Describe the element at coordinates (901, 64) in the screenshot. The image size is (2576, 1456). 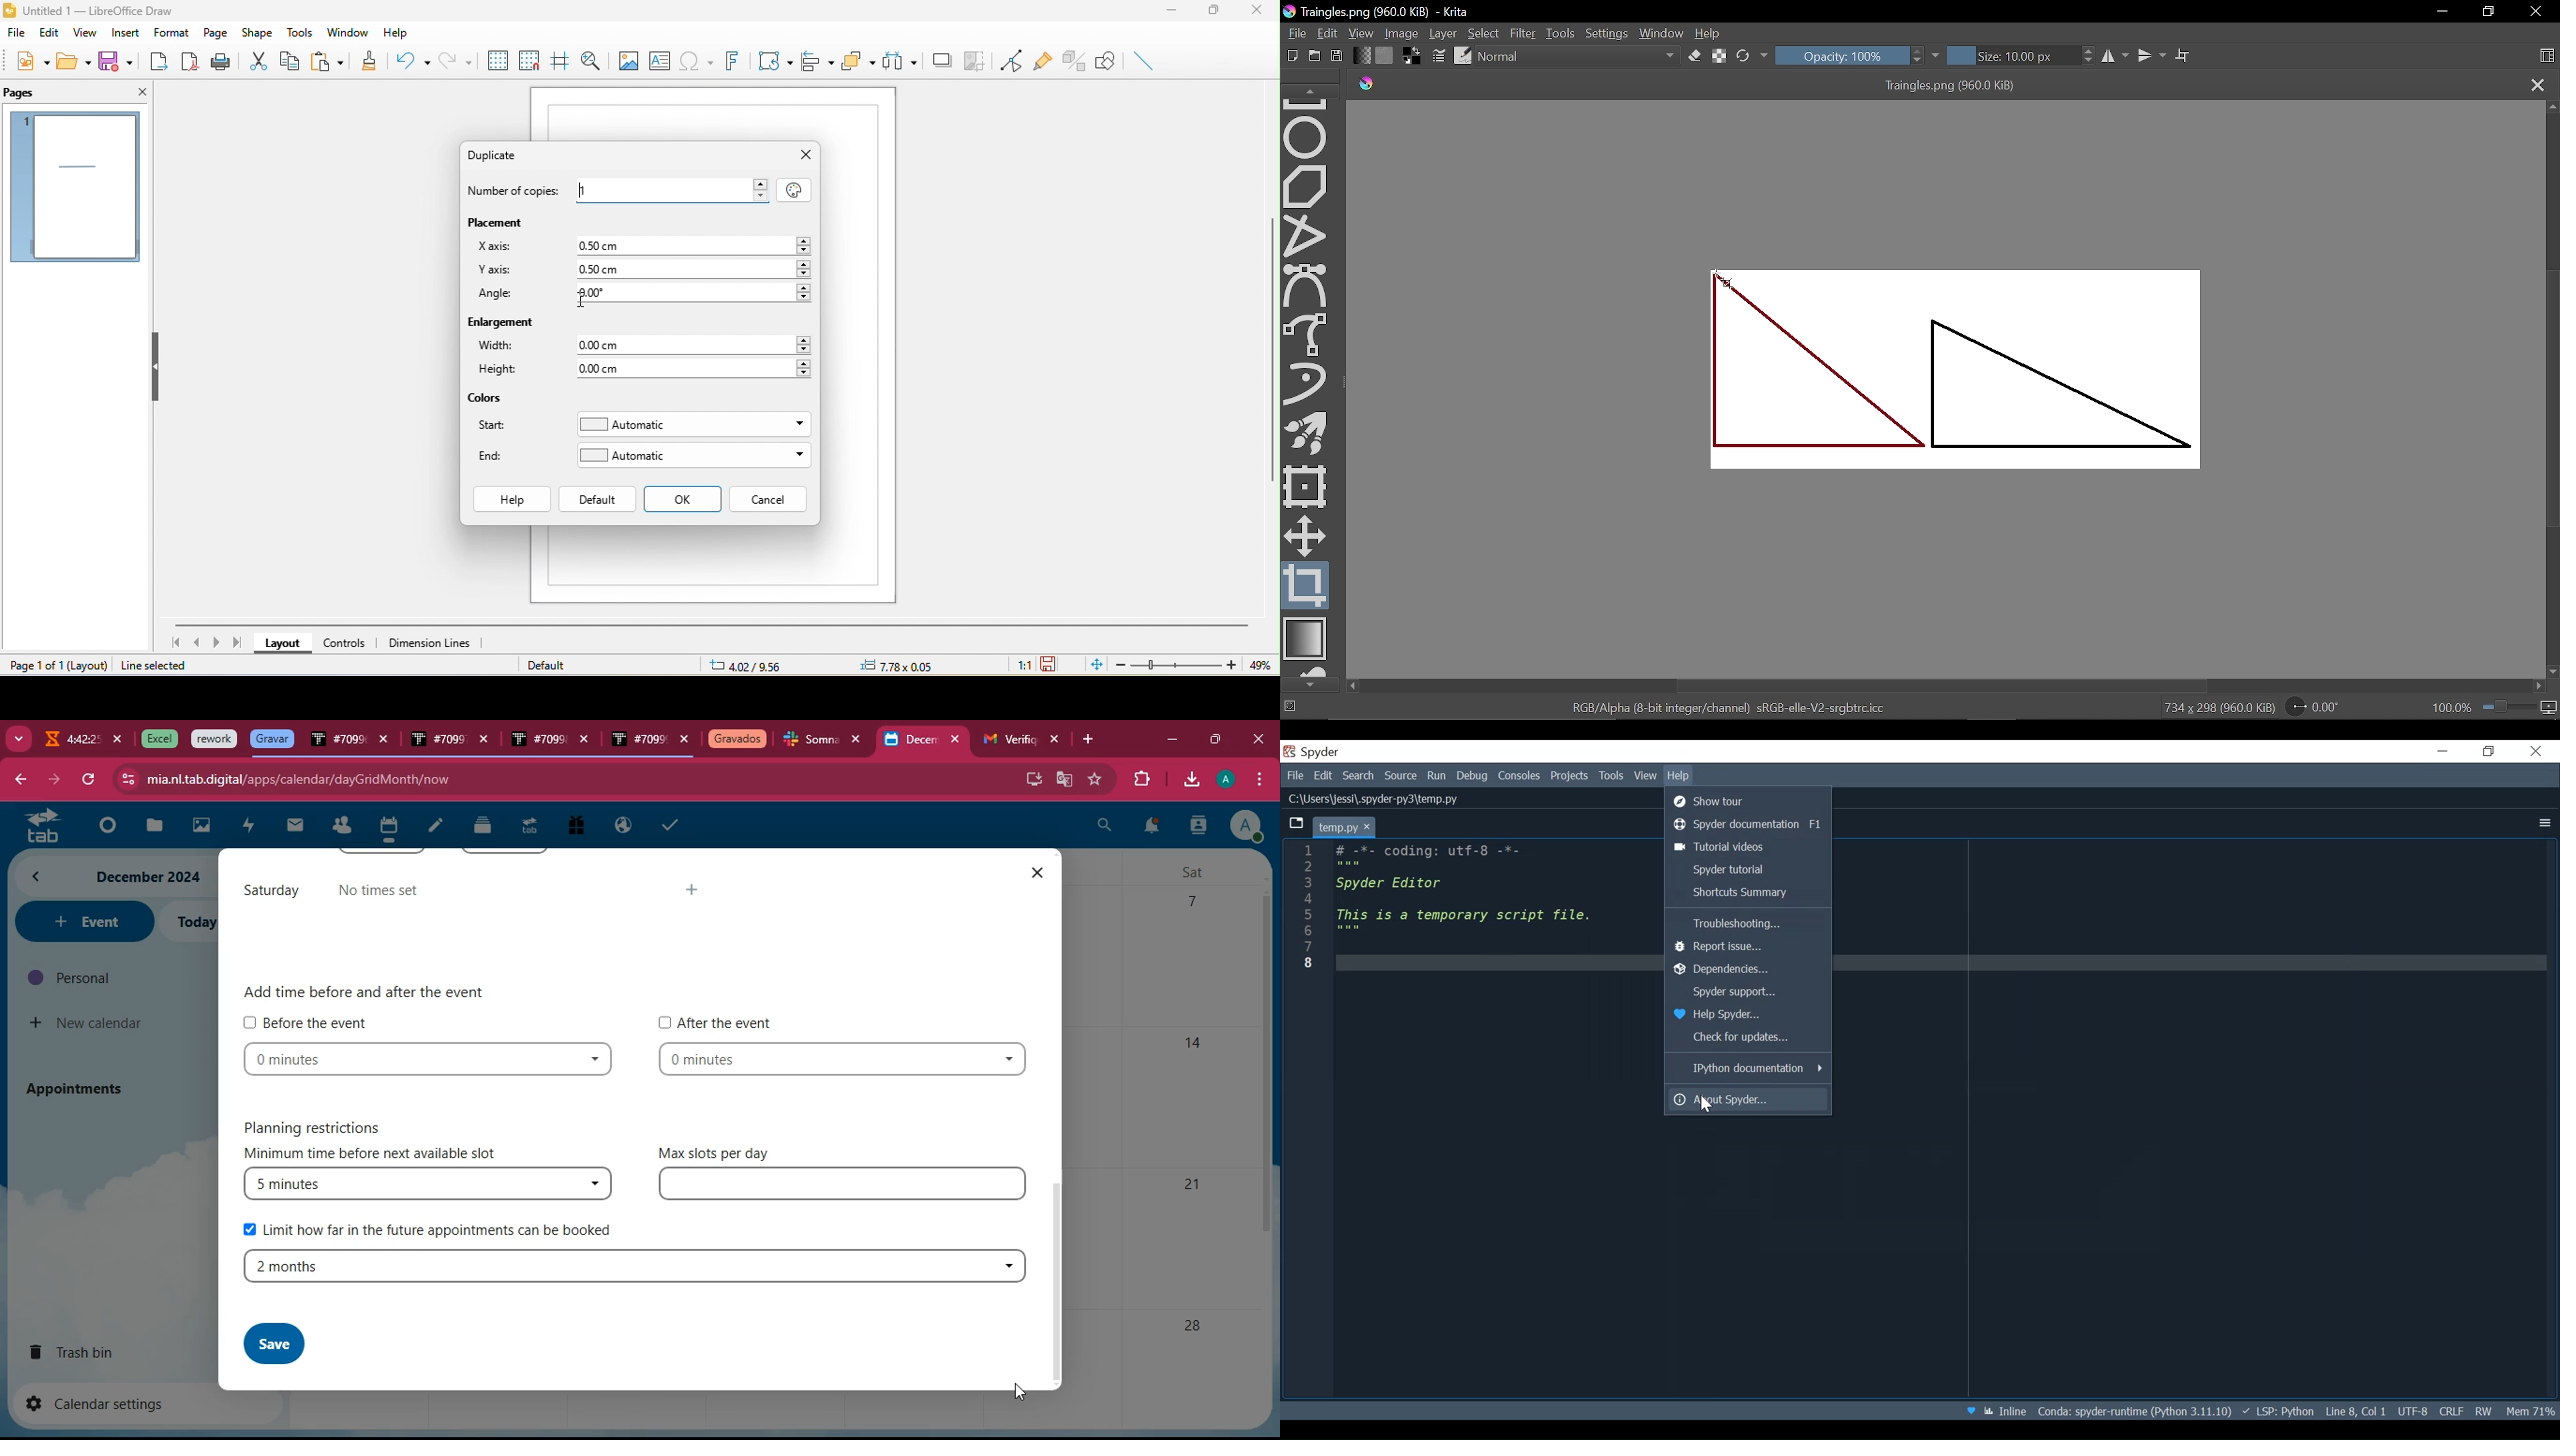
I see `select at least three object to distribute` at that location.